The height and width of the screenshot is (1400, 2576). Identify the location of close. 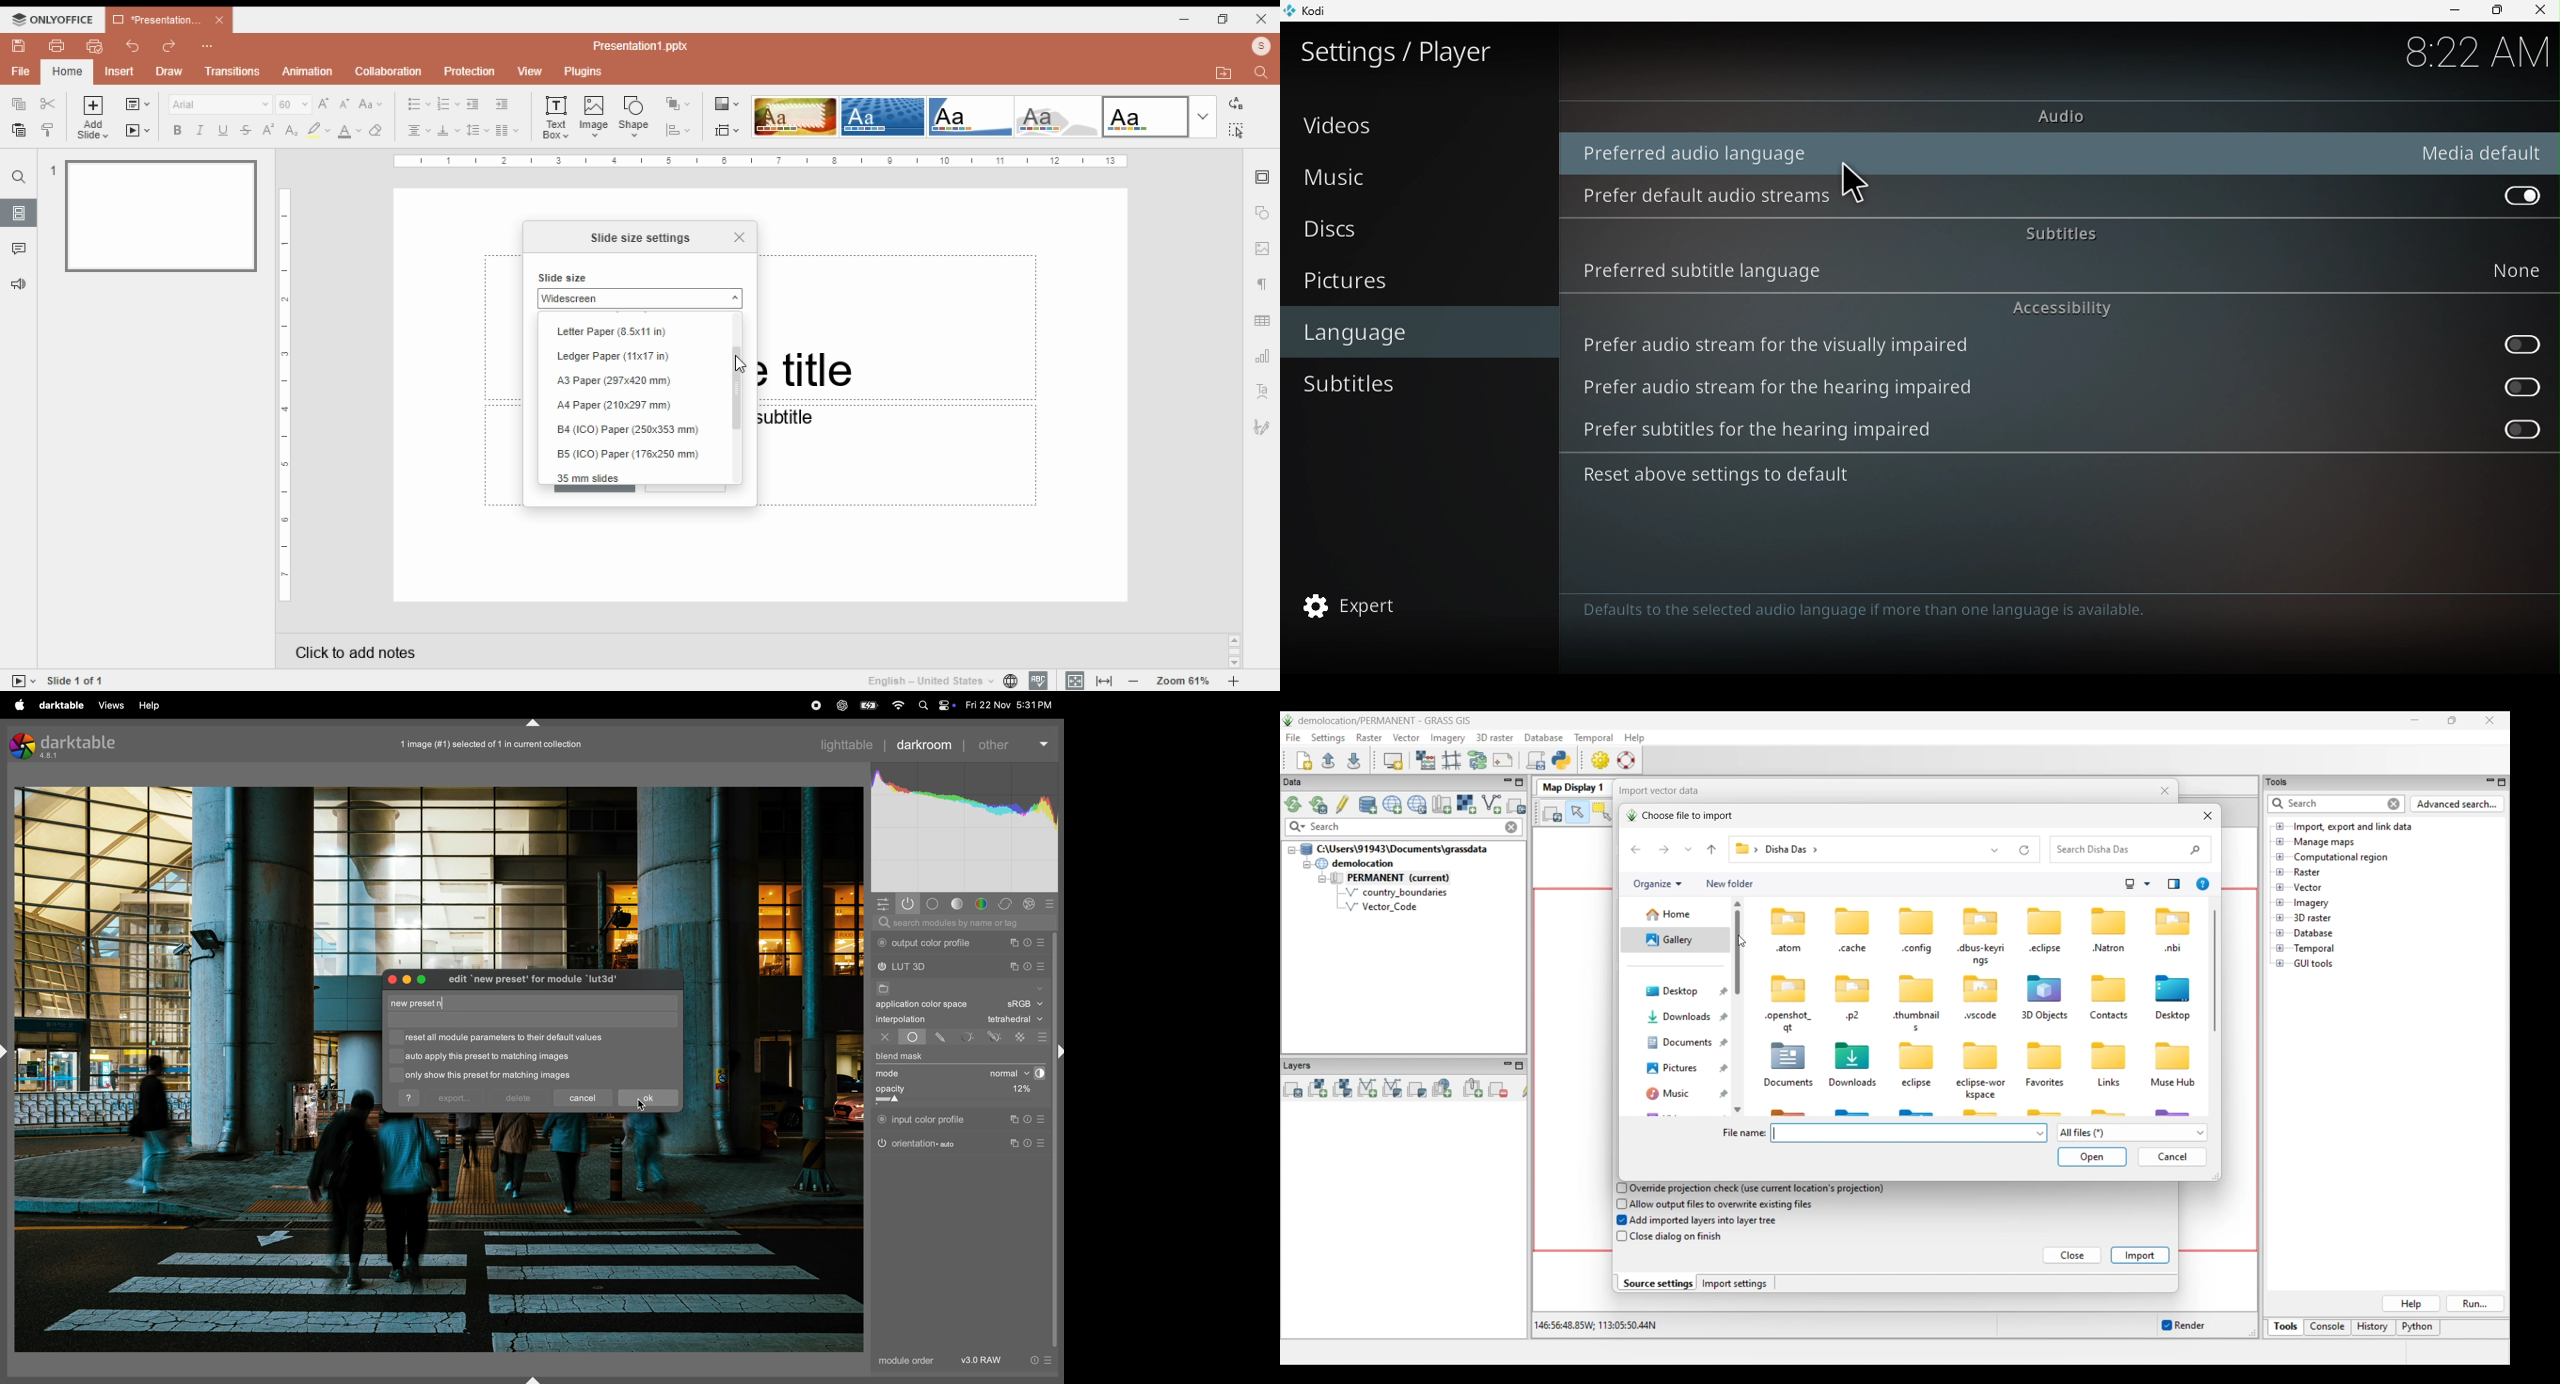
(1262, 18).